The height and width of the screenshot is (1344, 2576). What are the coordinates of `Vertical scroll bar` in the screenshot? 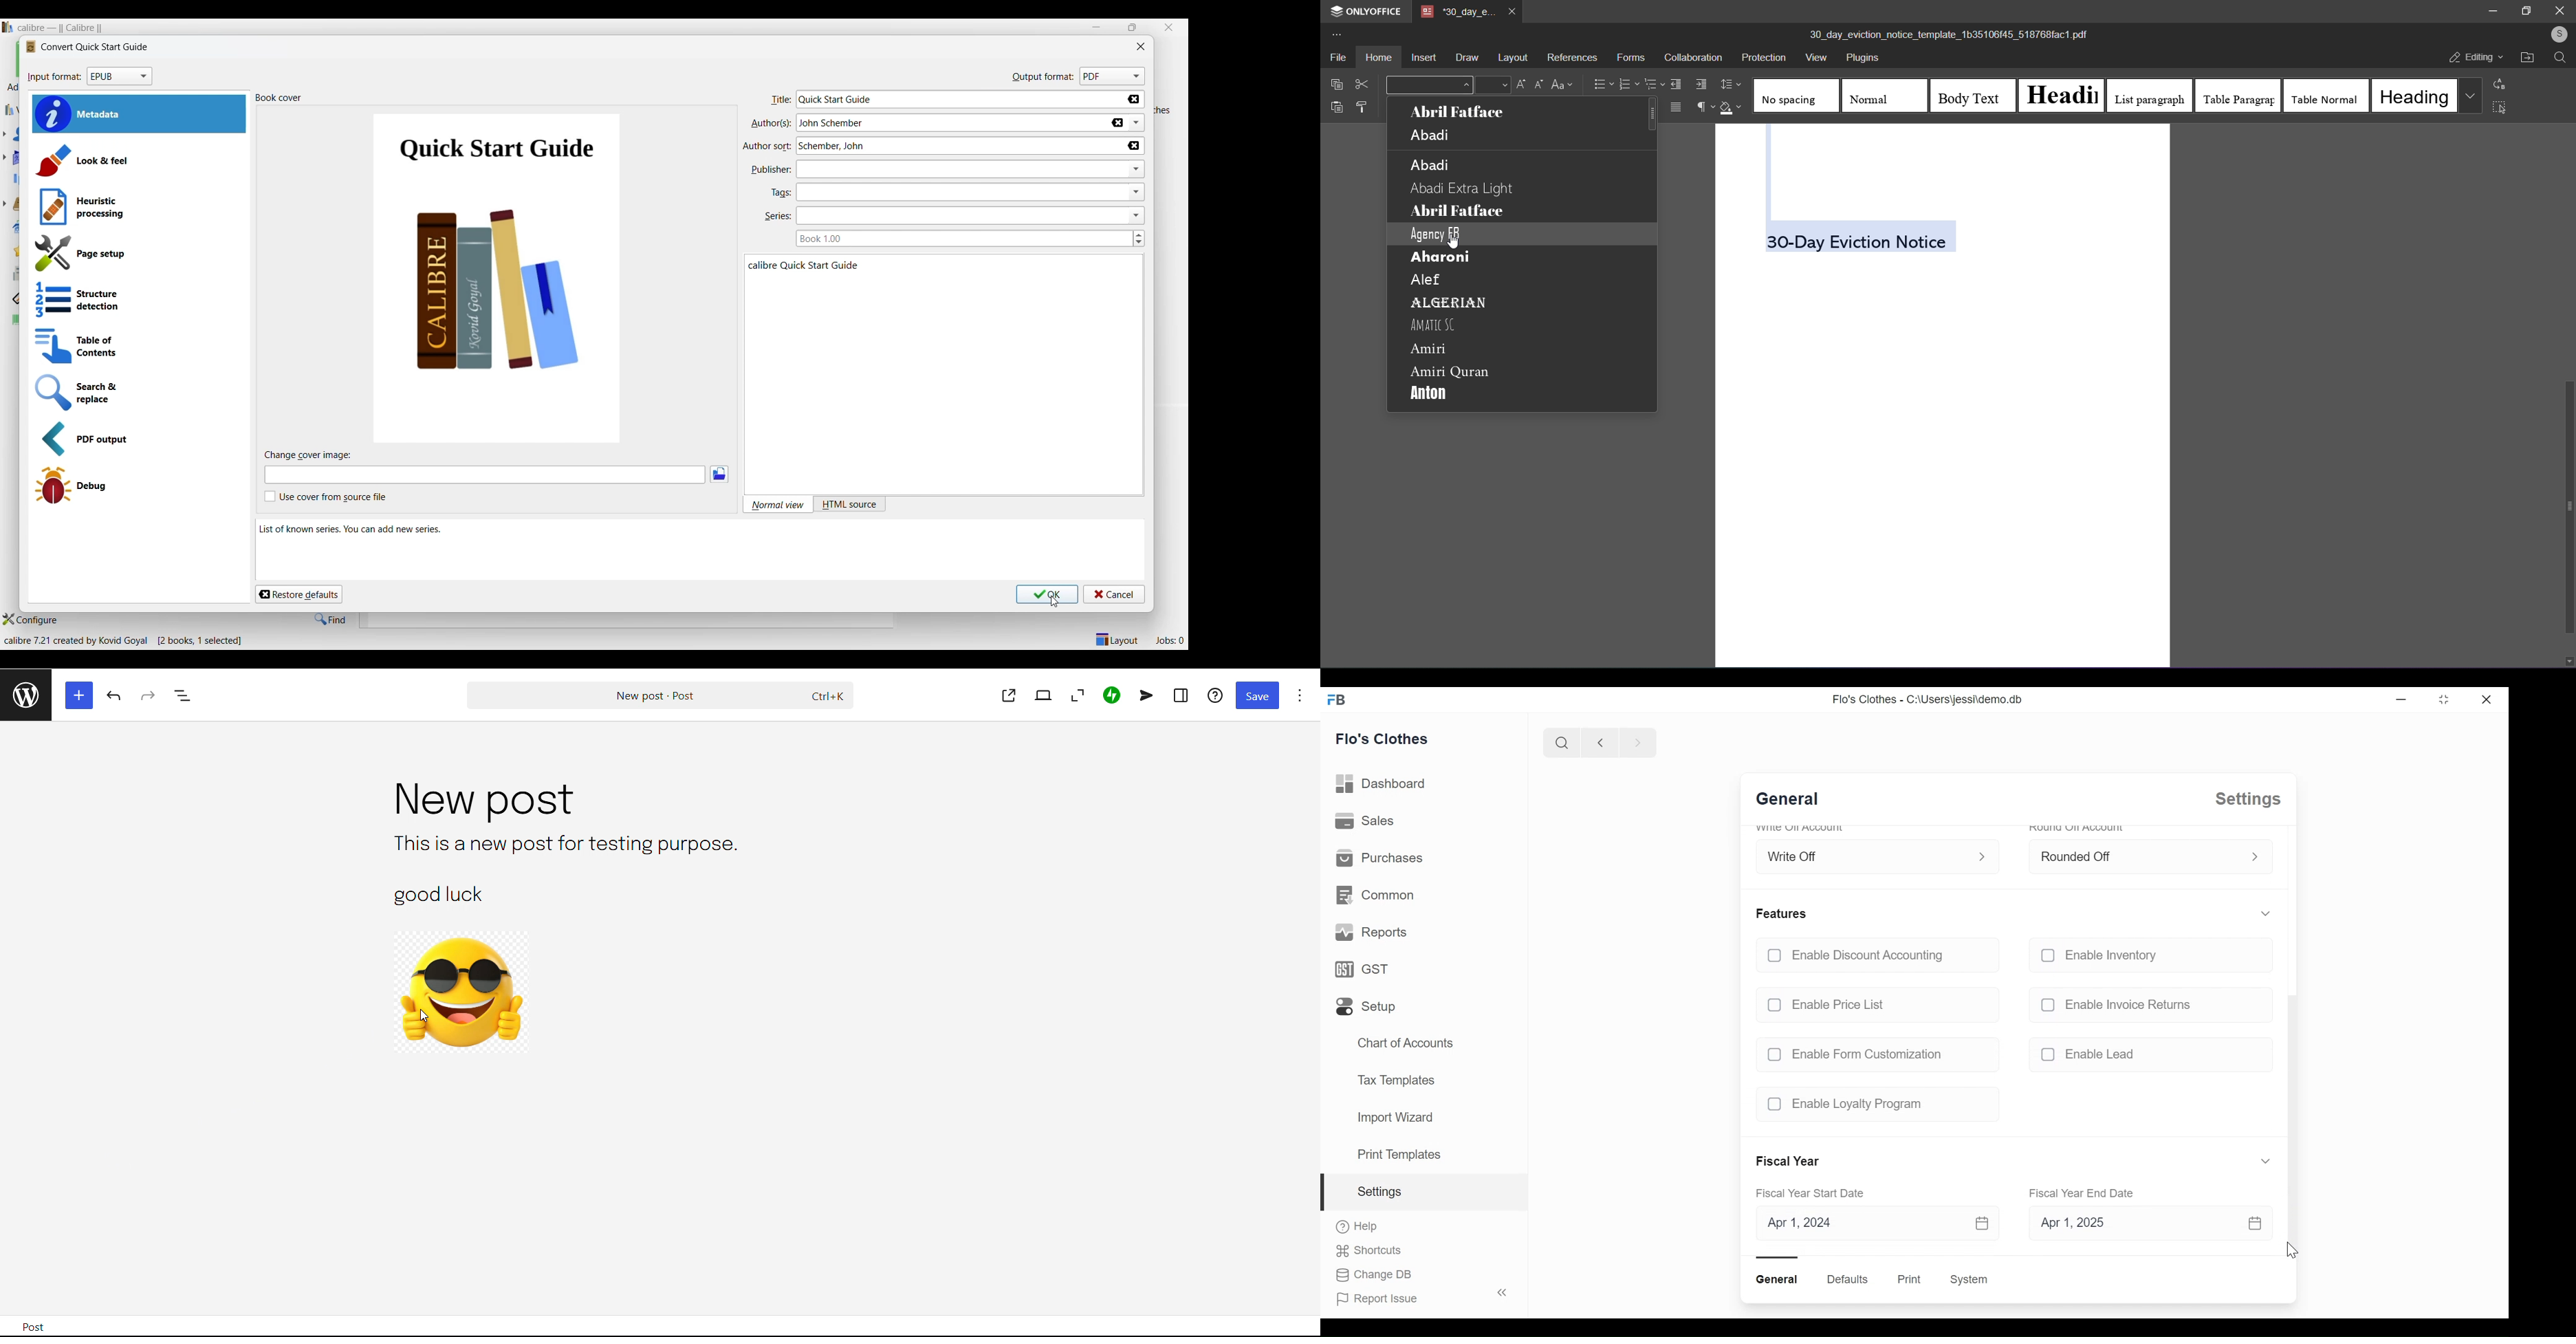 It's located at (2291, 1124).